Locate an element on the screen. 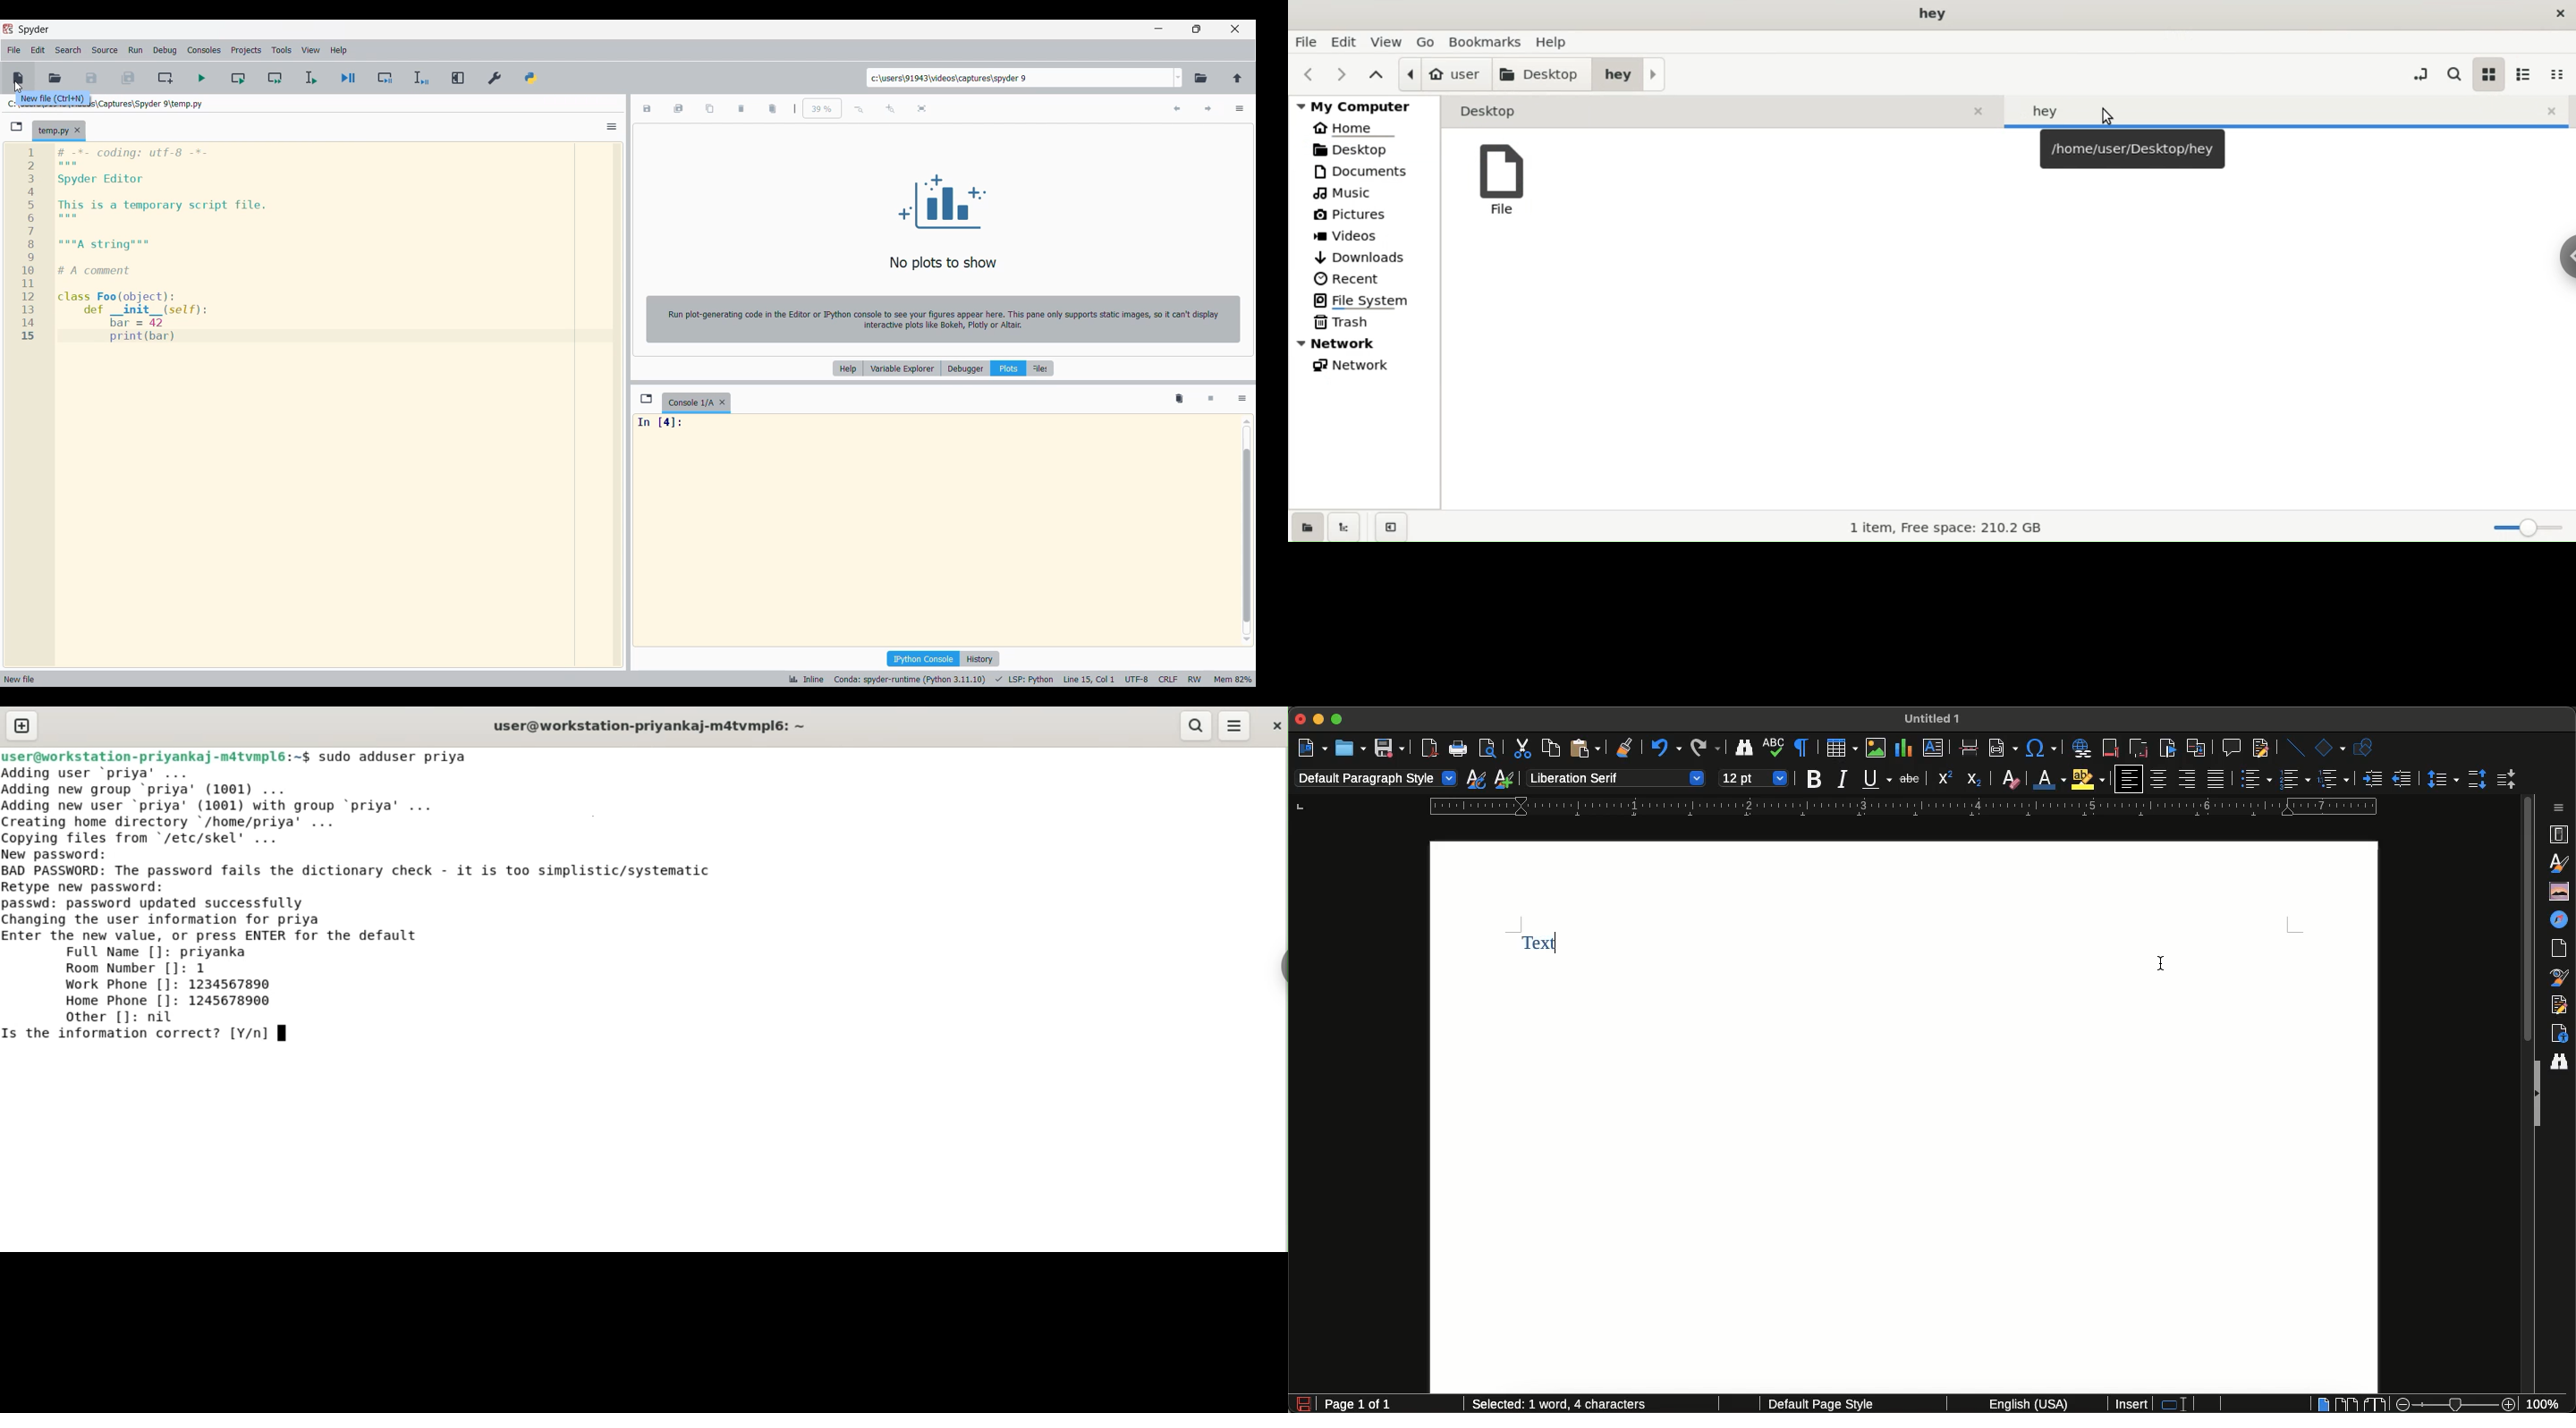 The width and height of the screenshot is (2576, 1428). Projects menu is located at coordinates (247, 50).